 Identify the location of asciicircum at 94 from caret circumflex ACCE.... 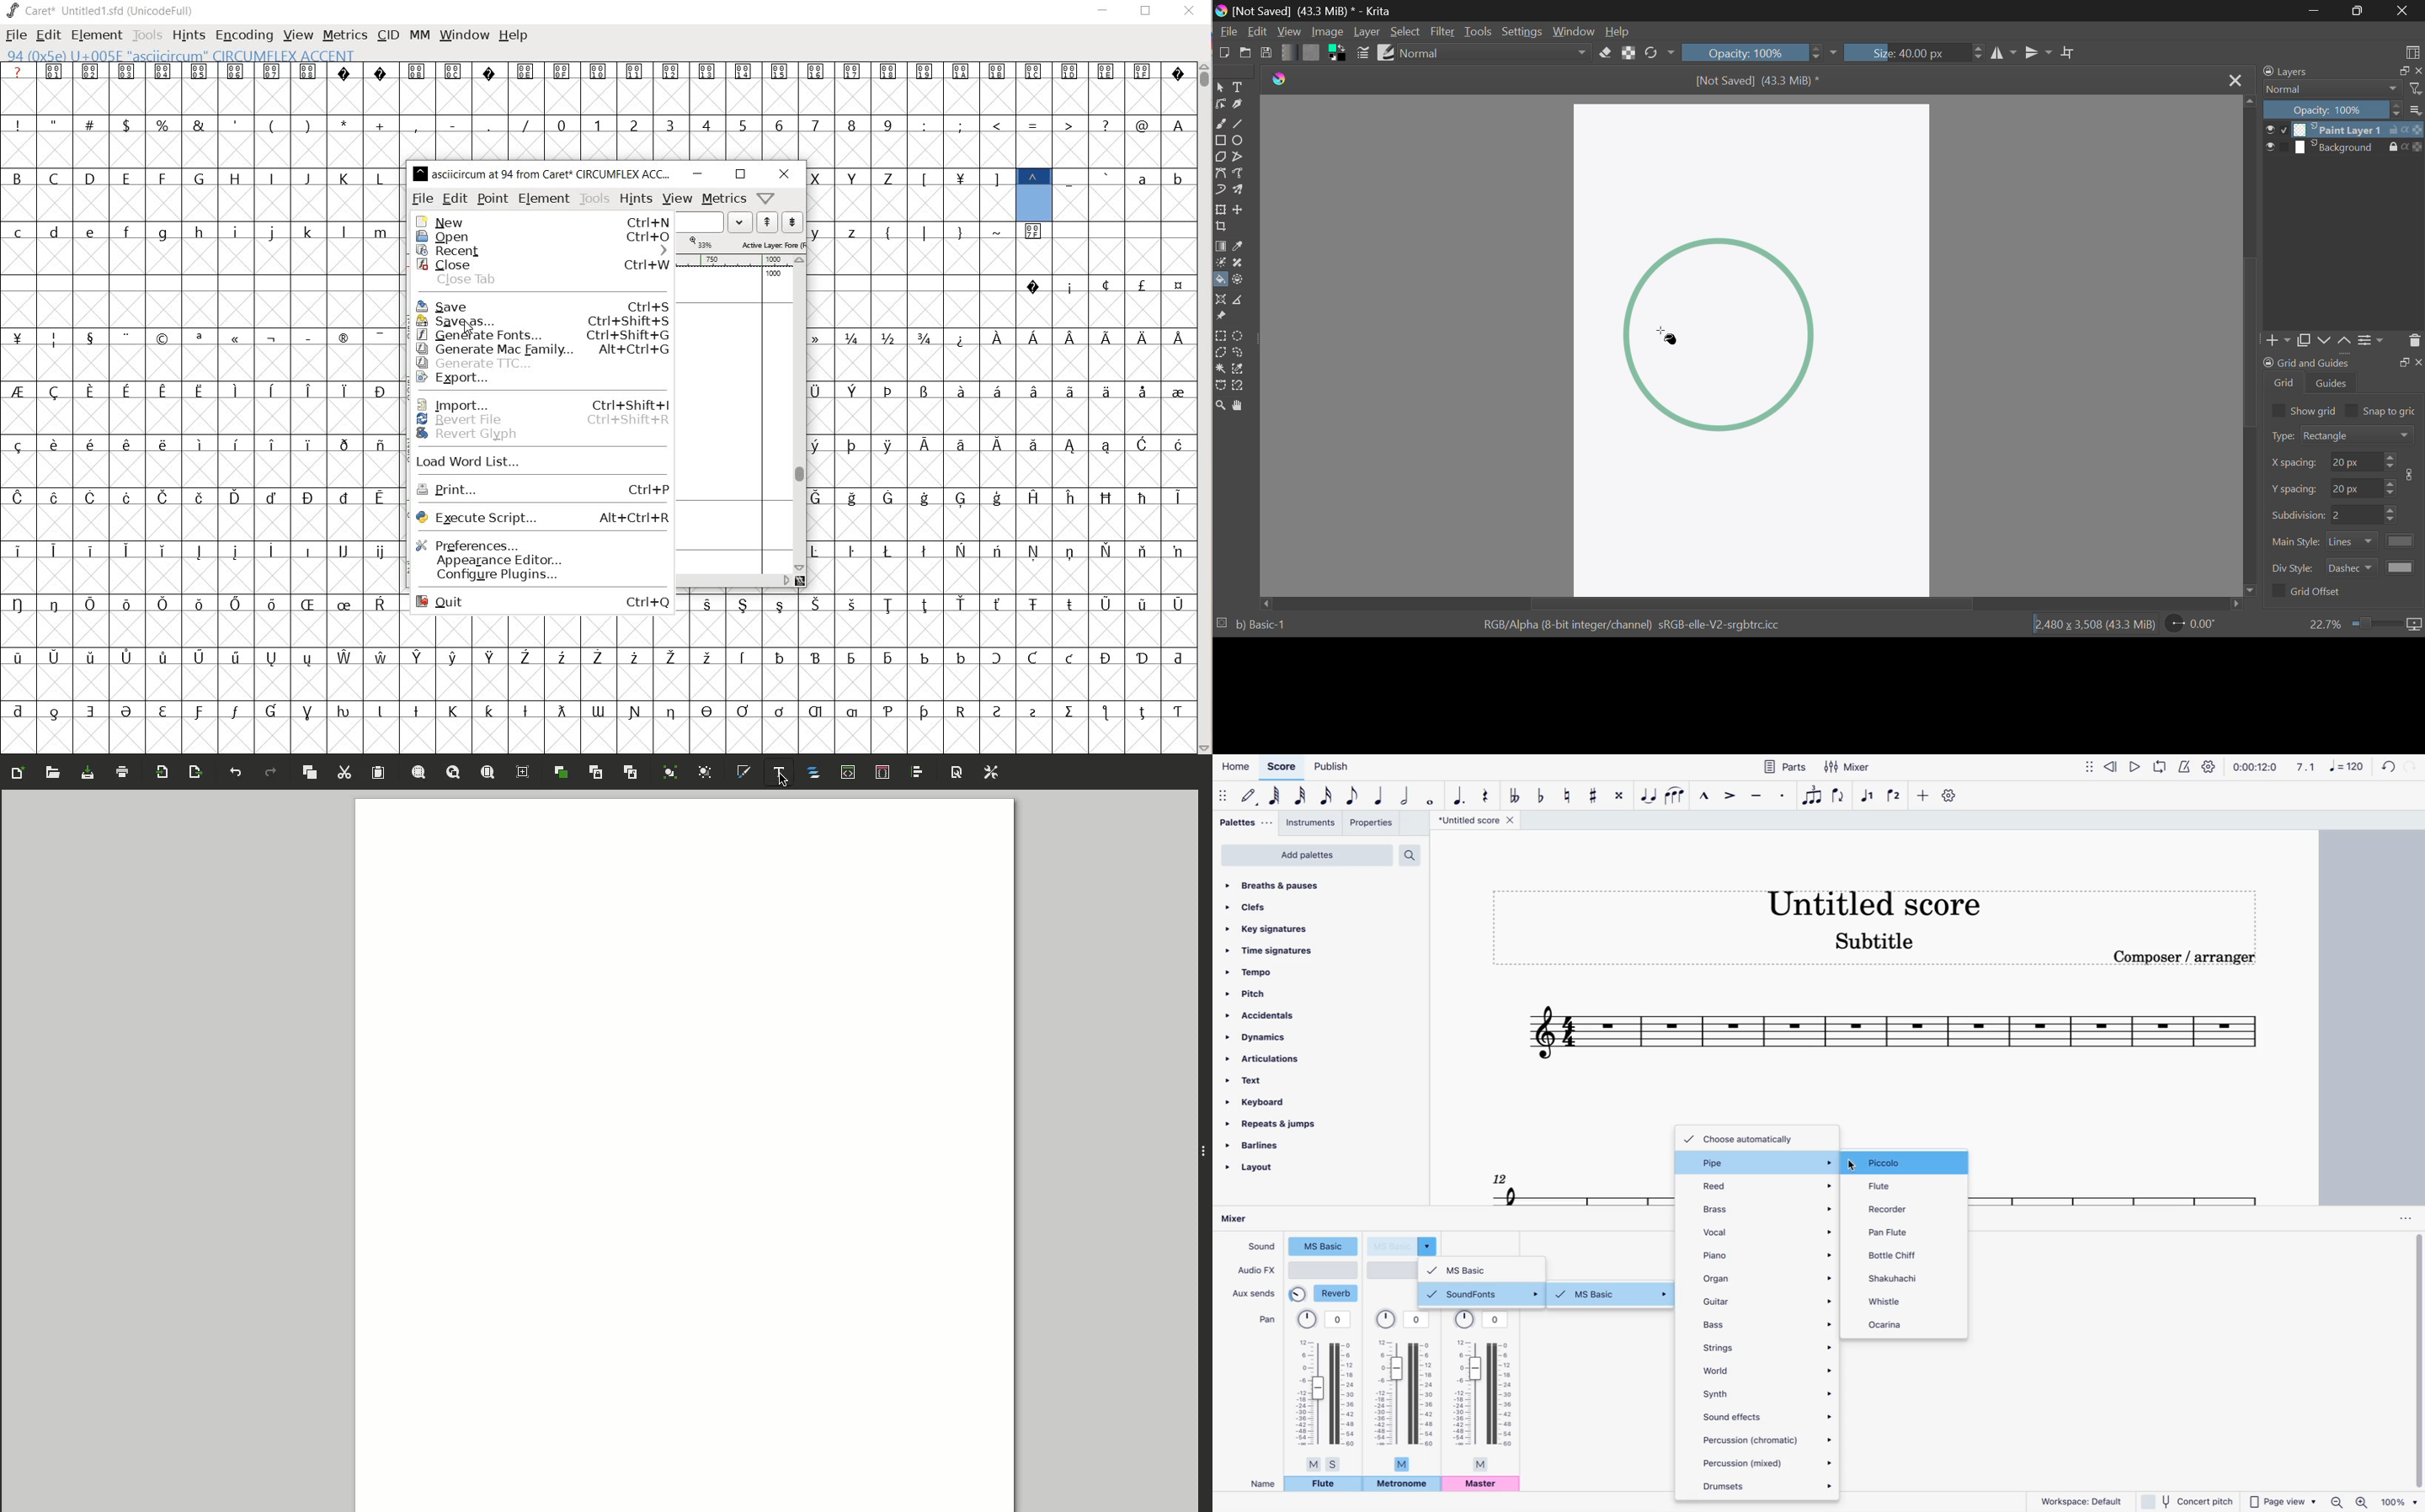
(544, 172).